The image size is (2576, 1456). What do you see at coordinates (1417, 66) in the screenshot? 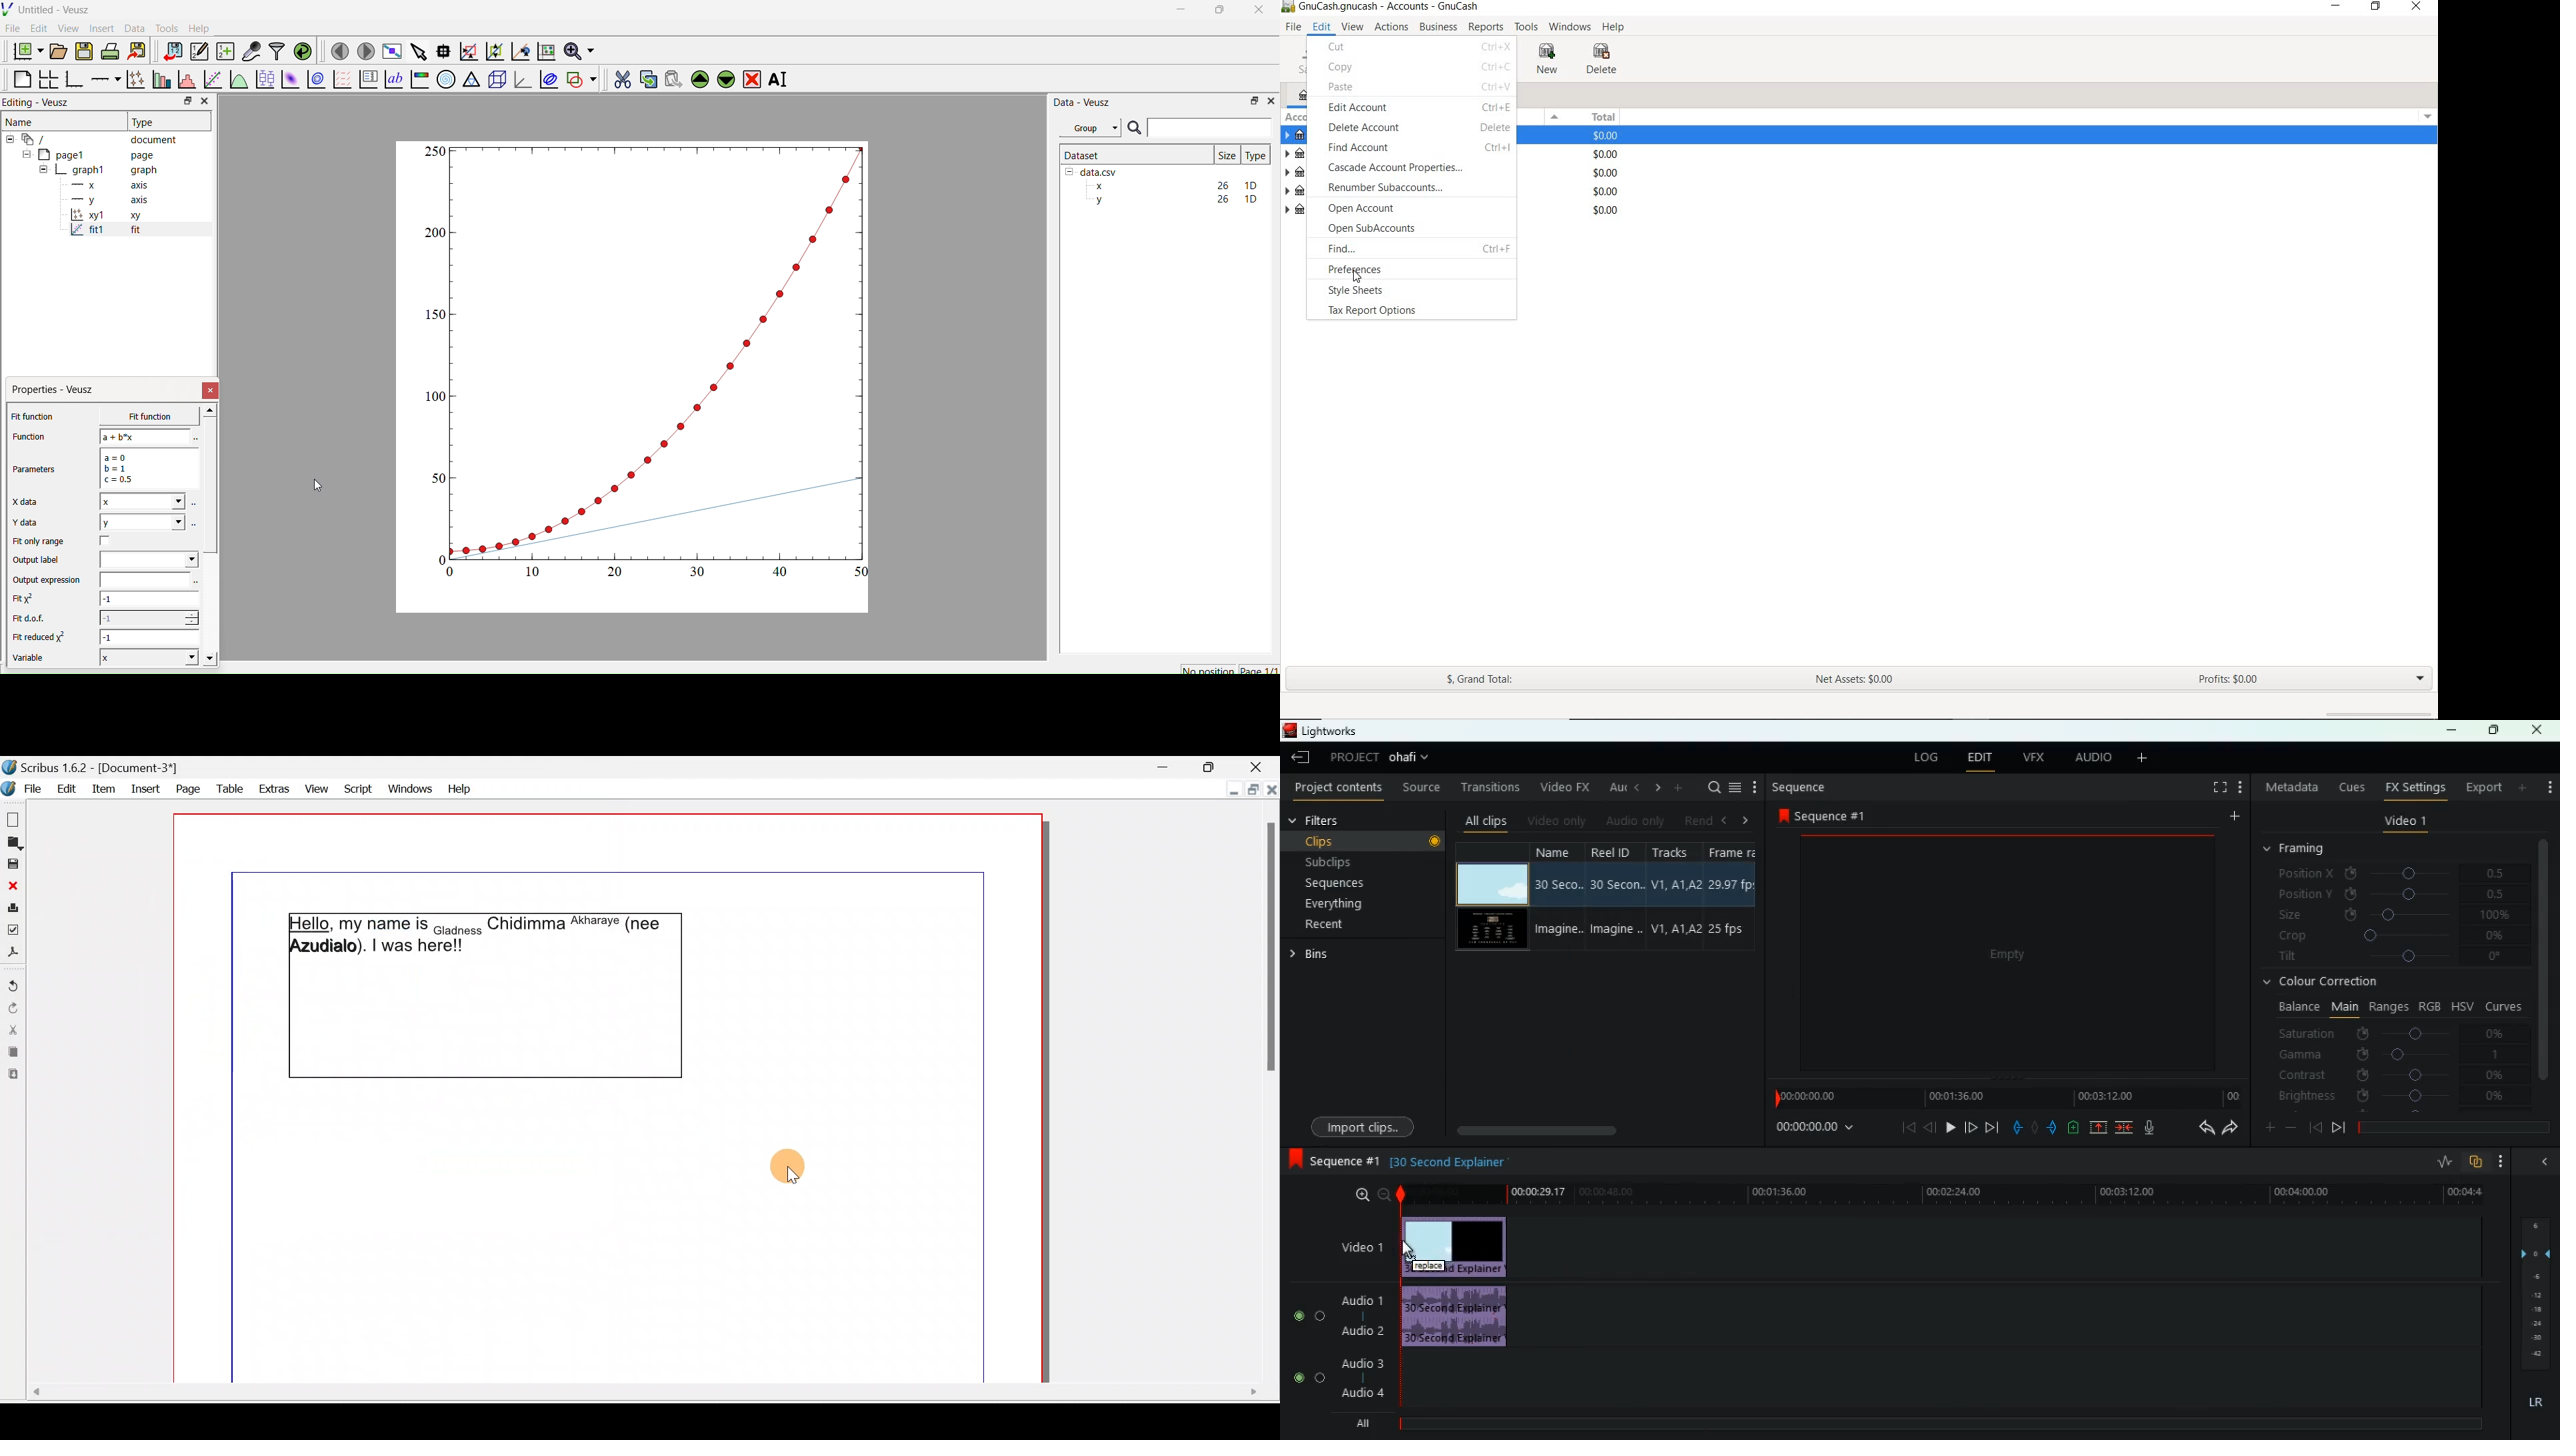
I see `COPY` at bounding box center [1417, 66].